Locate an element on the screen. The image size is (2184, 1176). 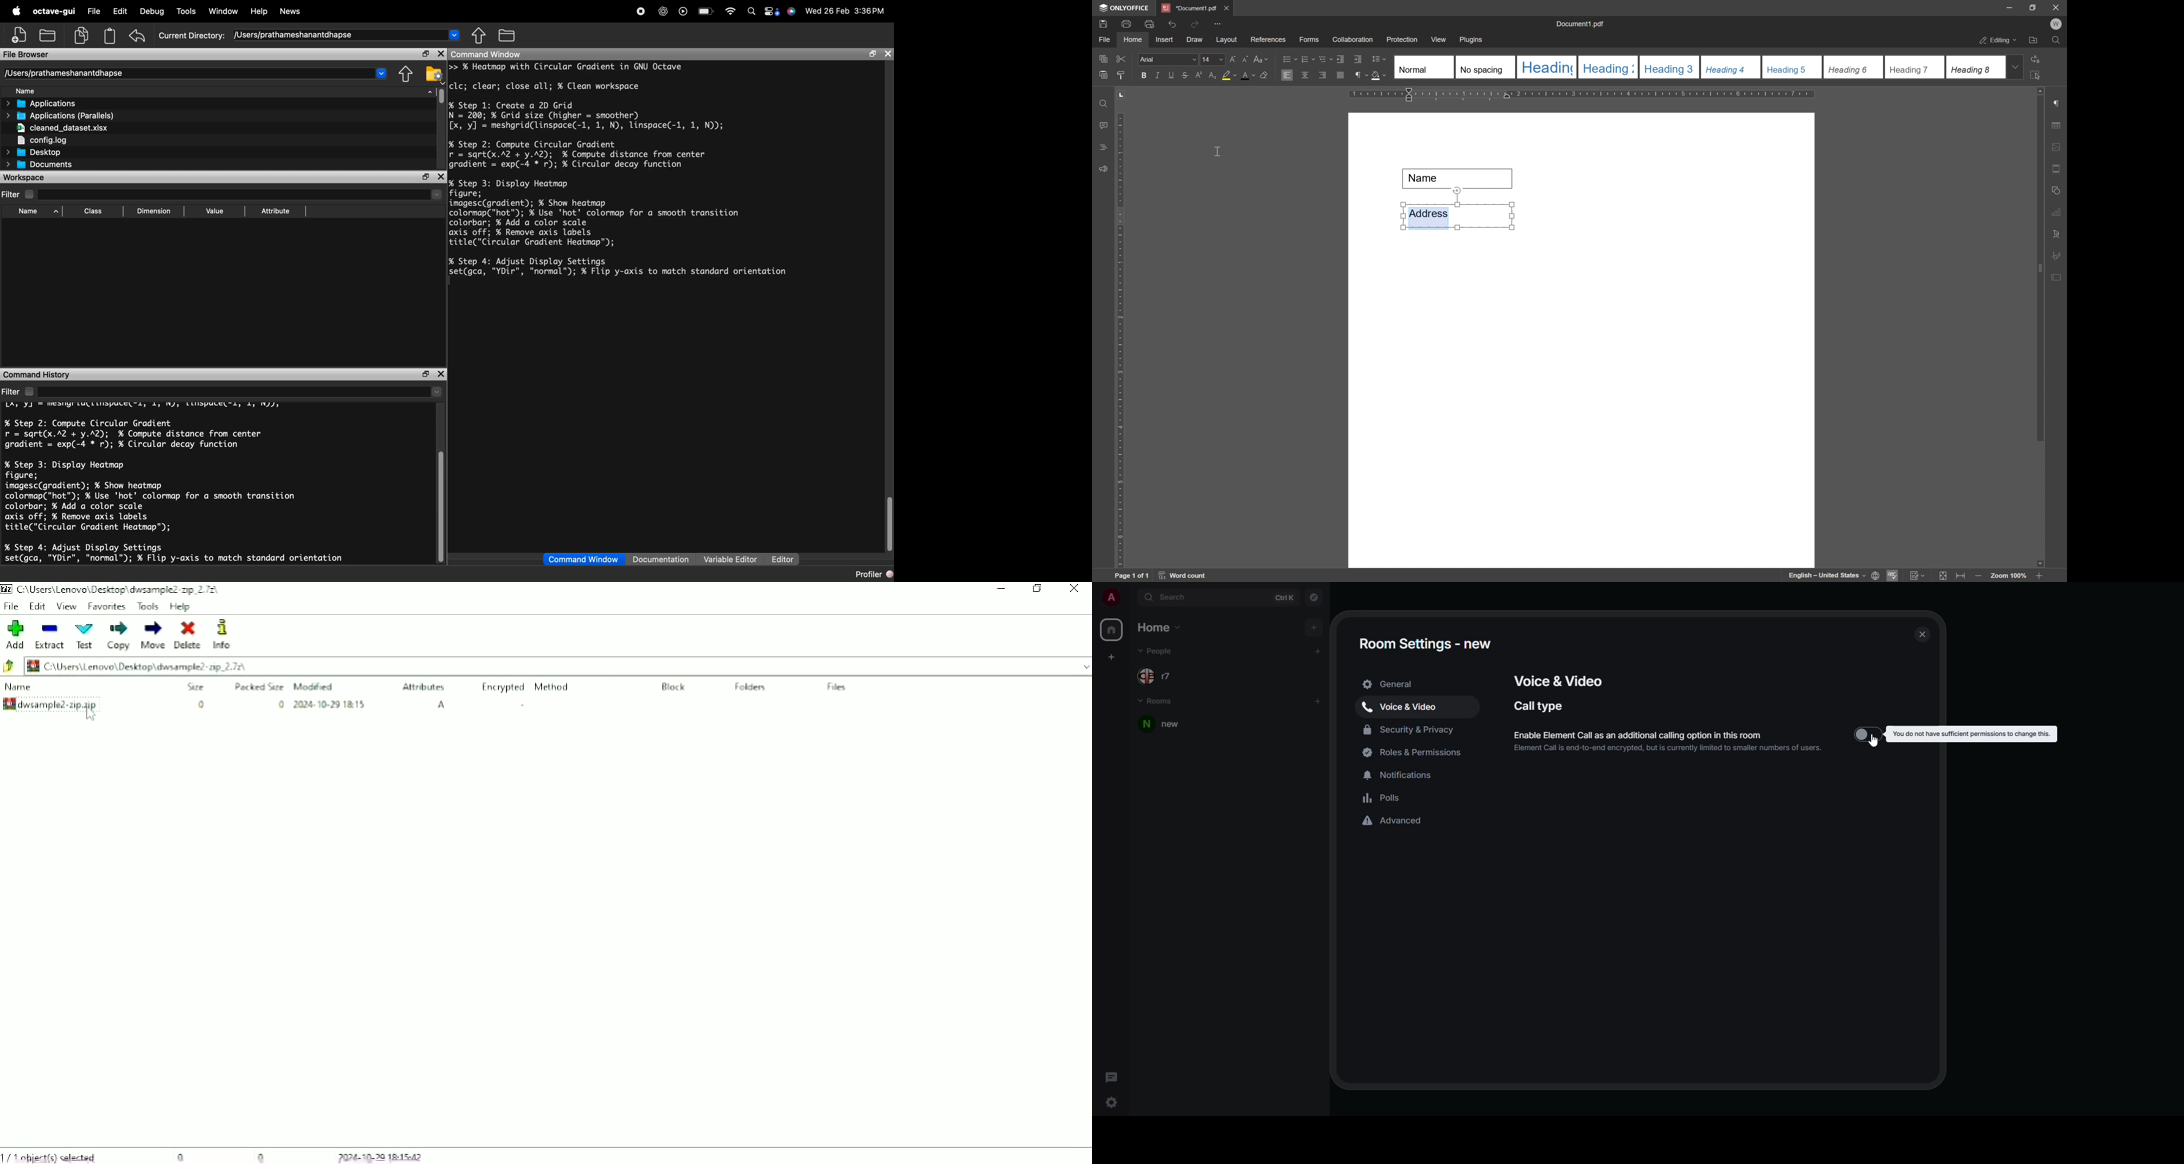
Increase indent is located at coordinates (1359, 60).